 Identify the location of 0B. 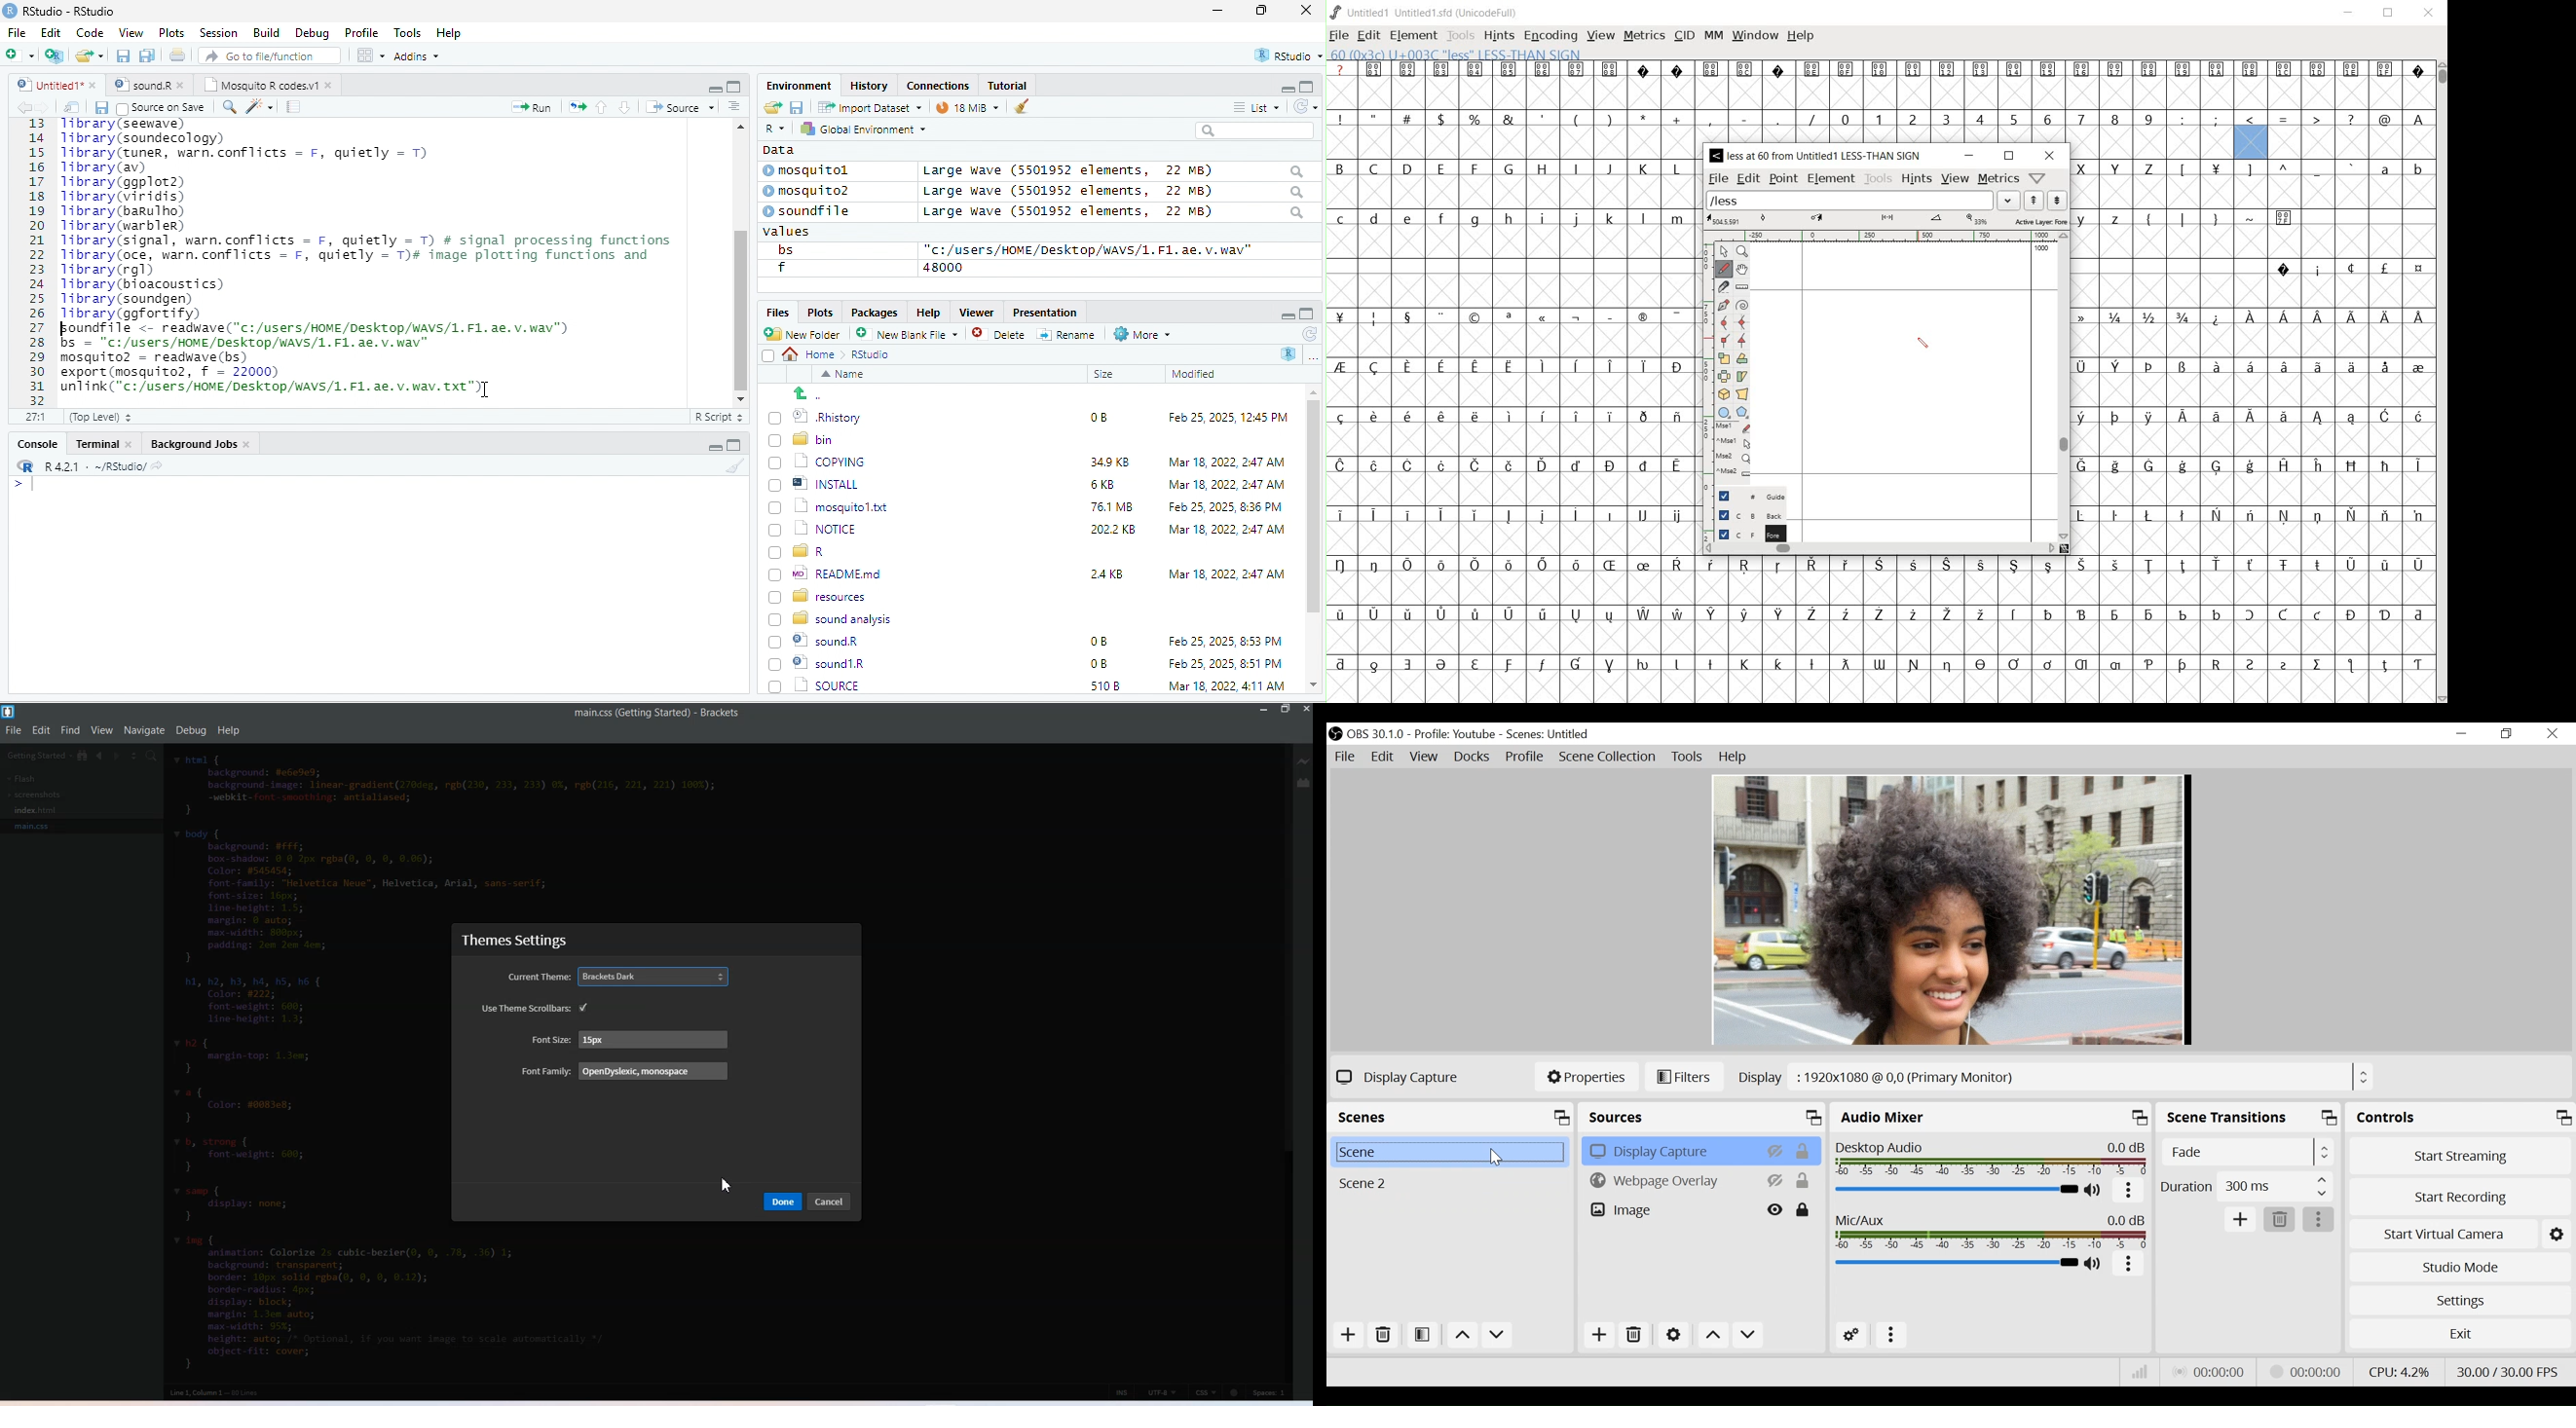
(1092, 415).